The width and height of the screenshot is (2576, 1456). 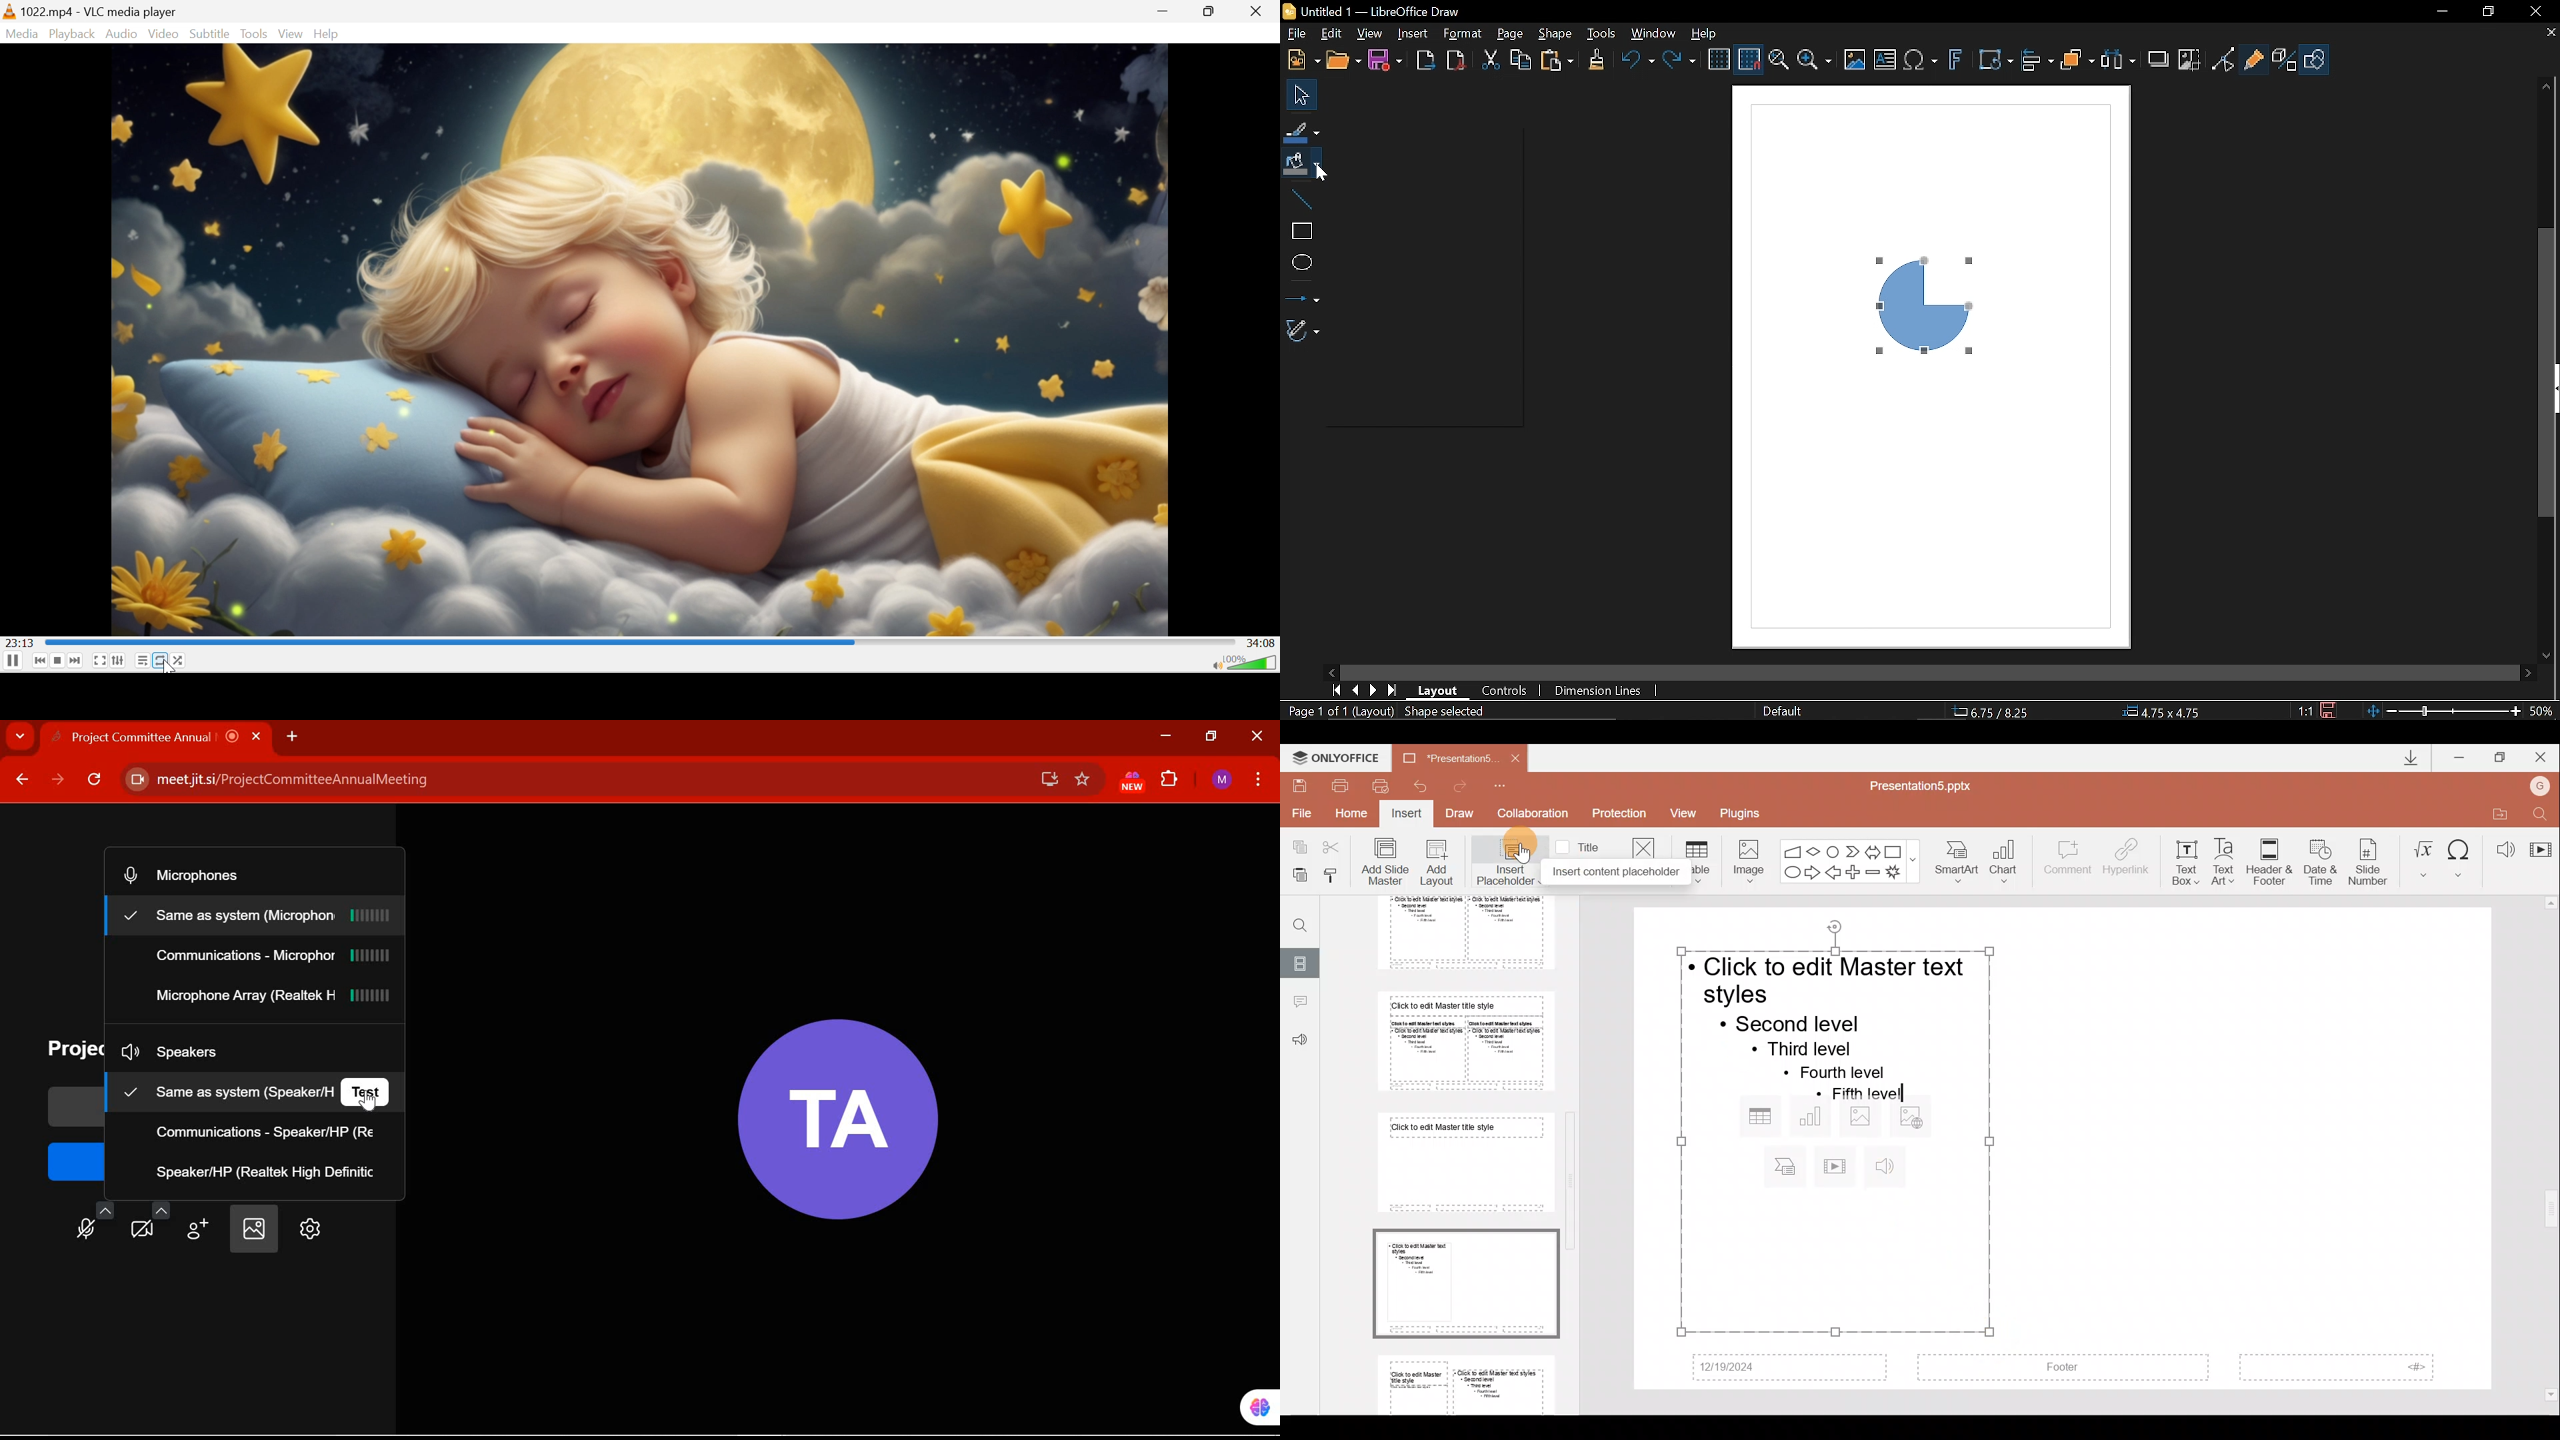 I want to click on Plus, so click(x=1855, y=871).